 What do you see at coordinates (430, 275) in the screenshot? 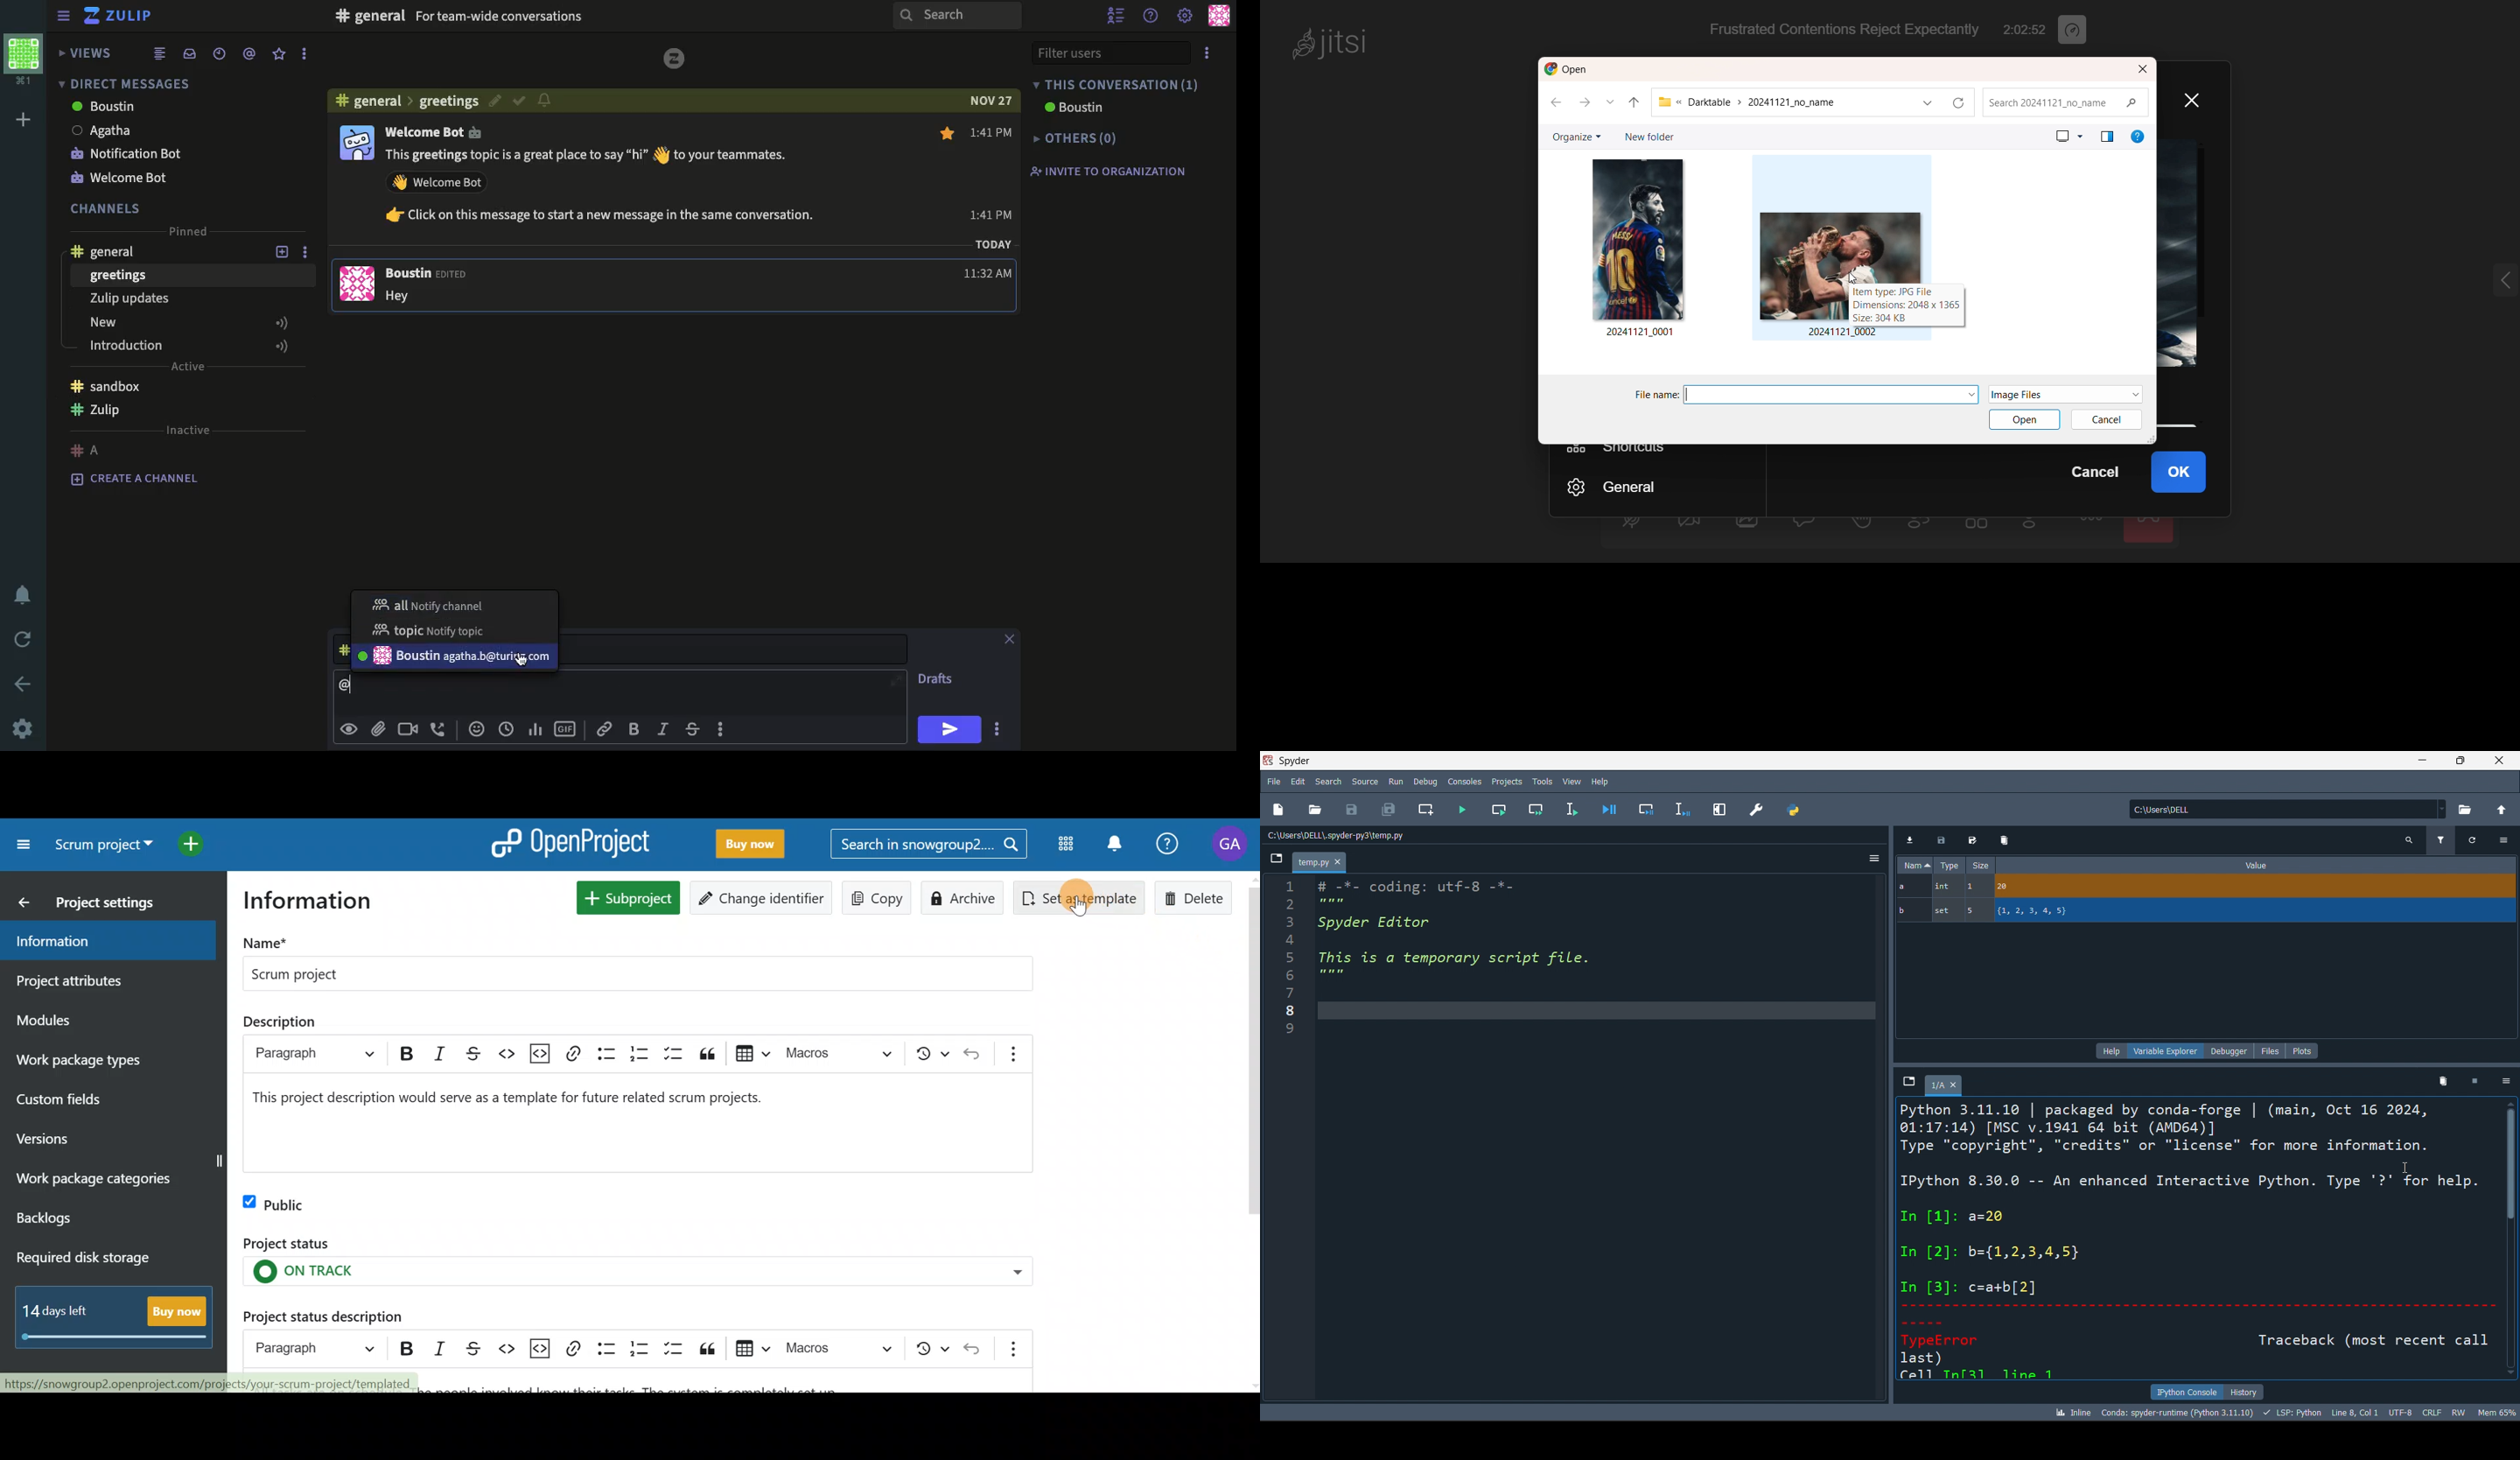
I see `Boustin` at bounding box center [430, 275].